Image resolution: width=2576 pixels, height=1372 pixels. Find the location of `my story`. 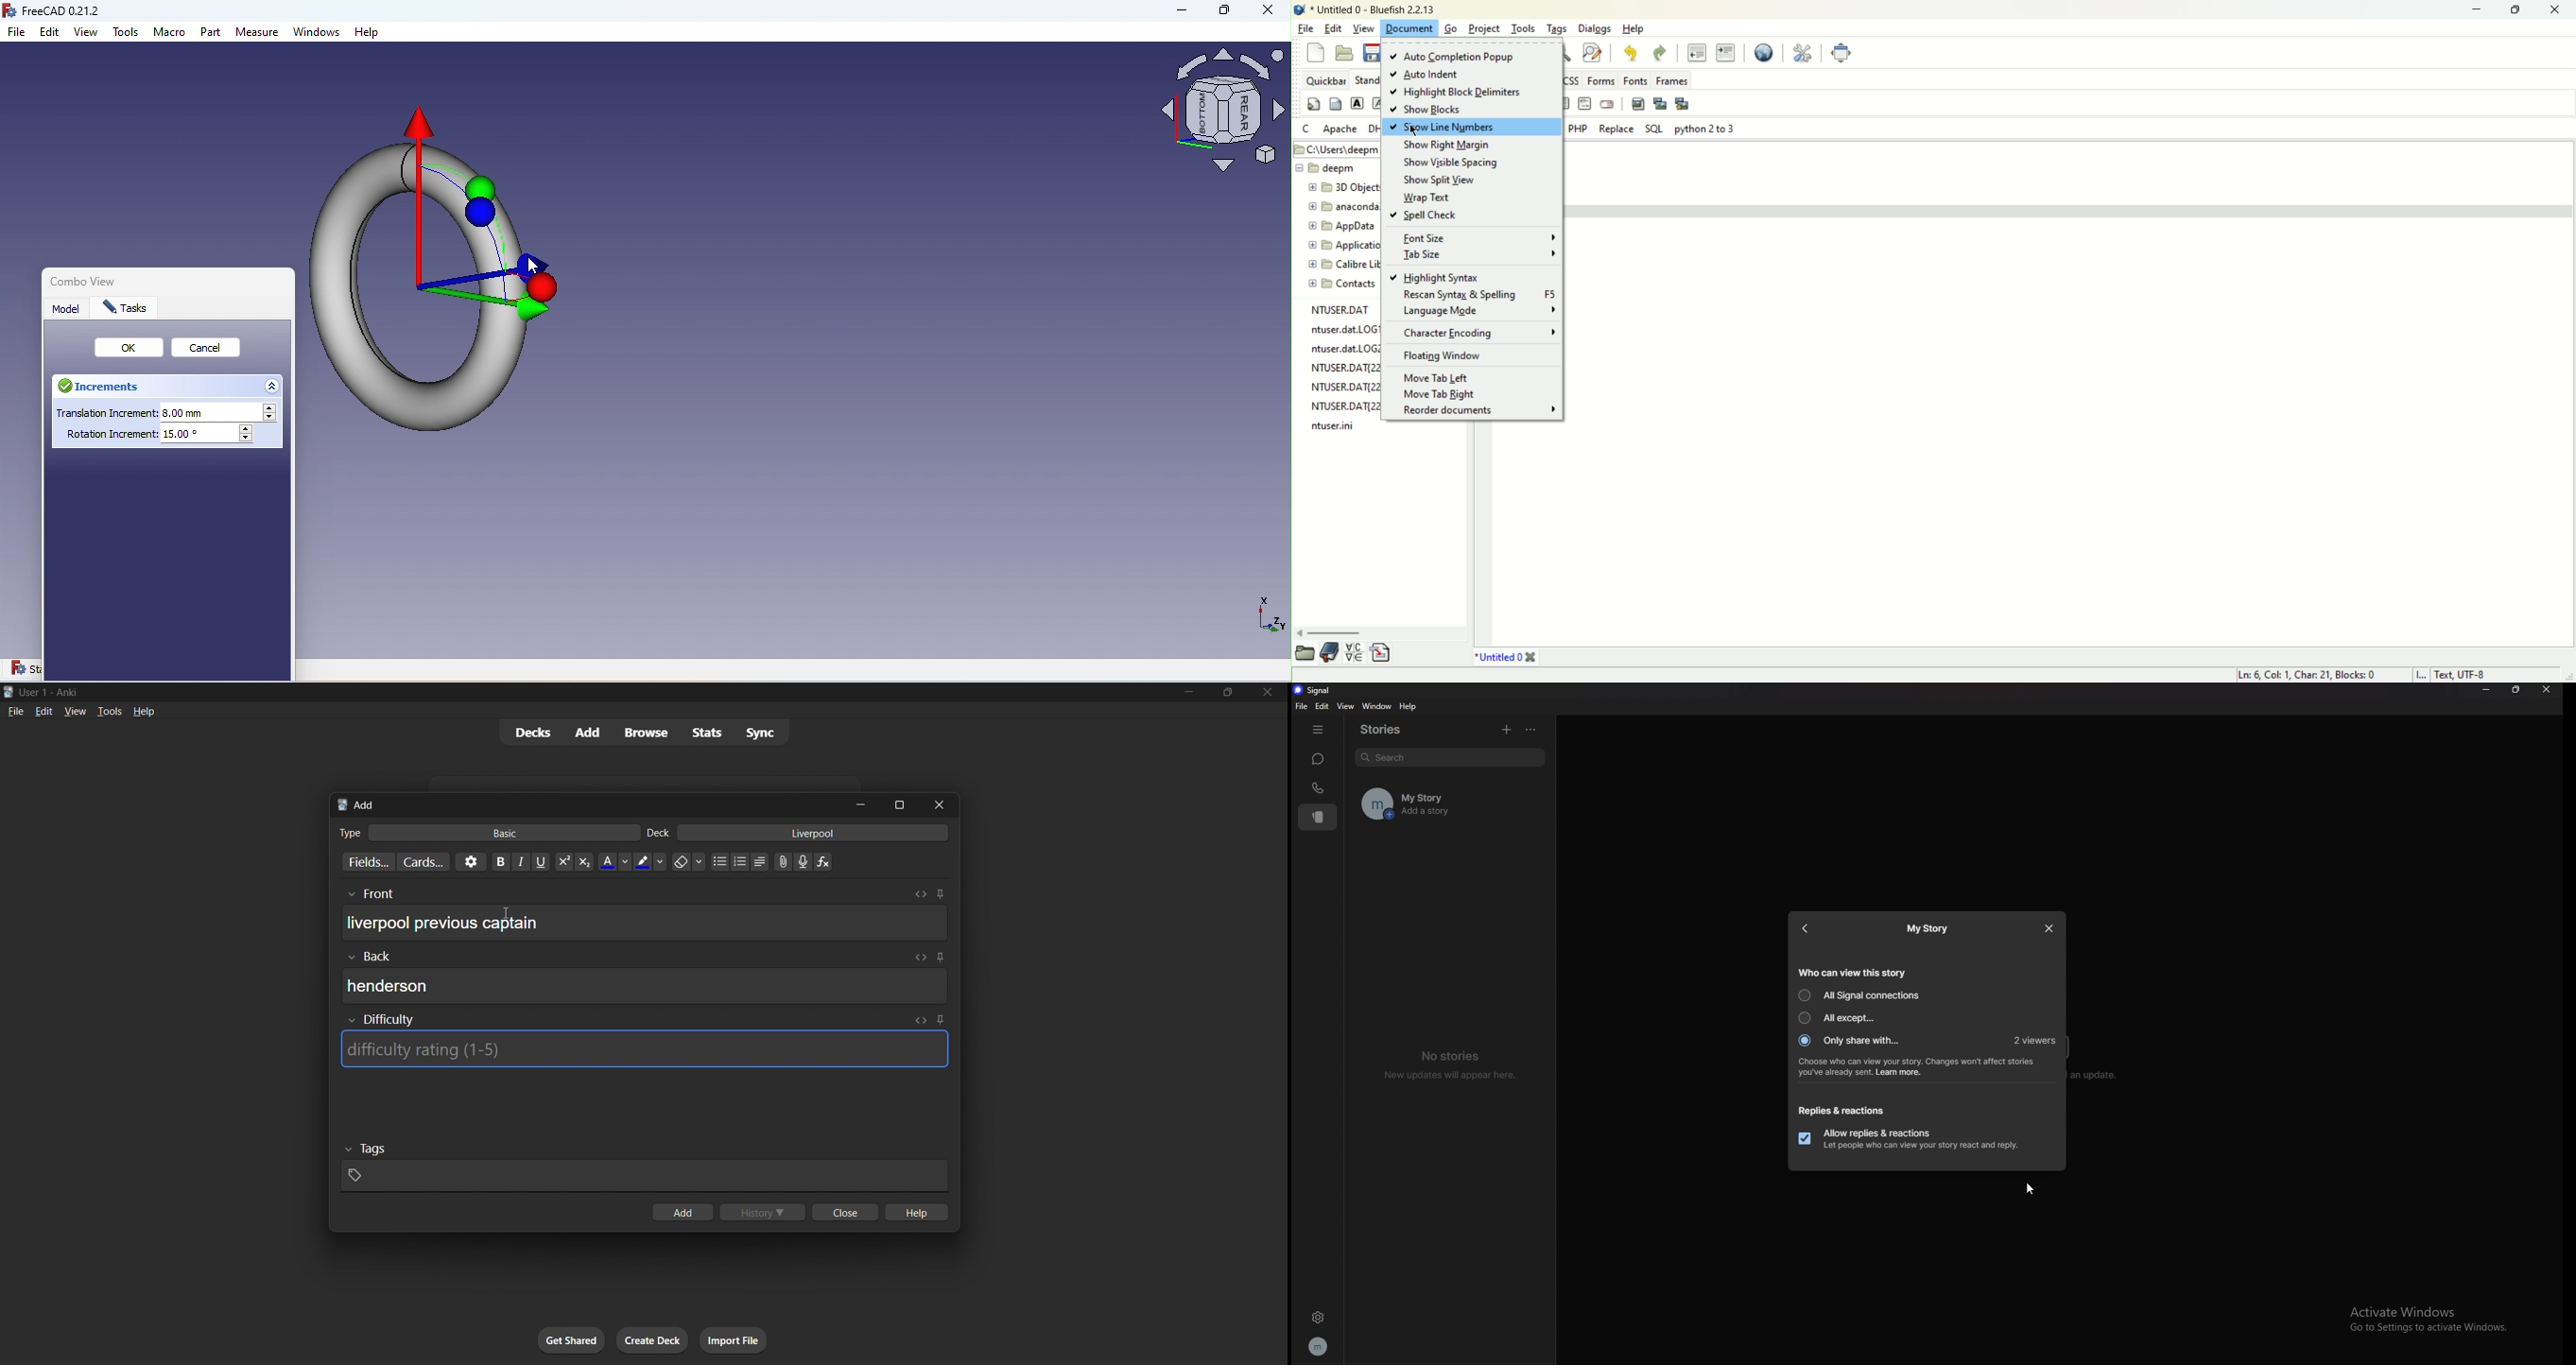

my story is located at coordinates (1928, 929).